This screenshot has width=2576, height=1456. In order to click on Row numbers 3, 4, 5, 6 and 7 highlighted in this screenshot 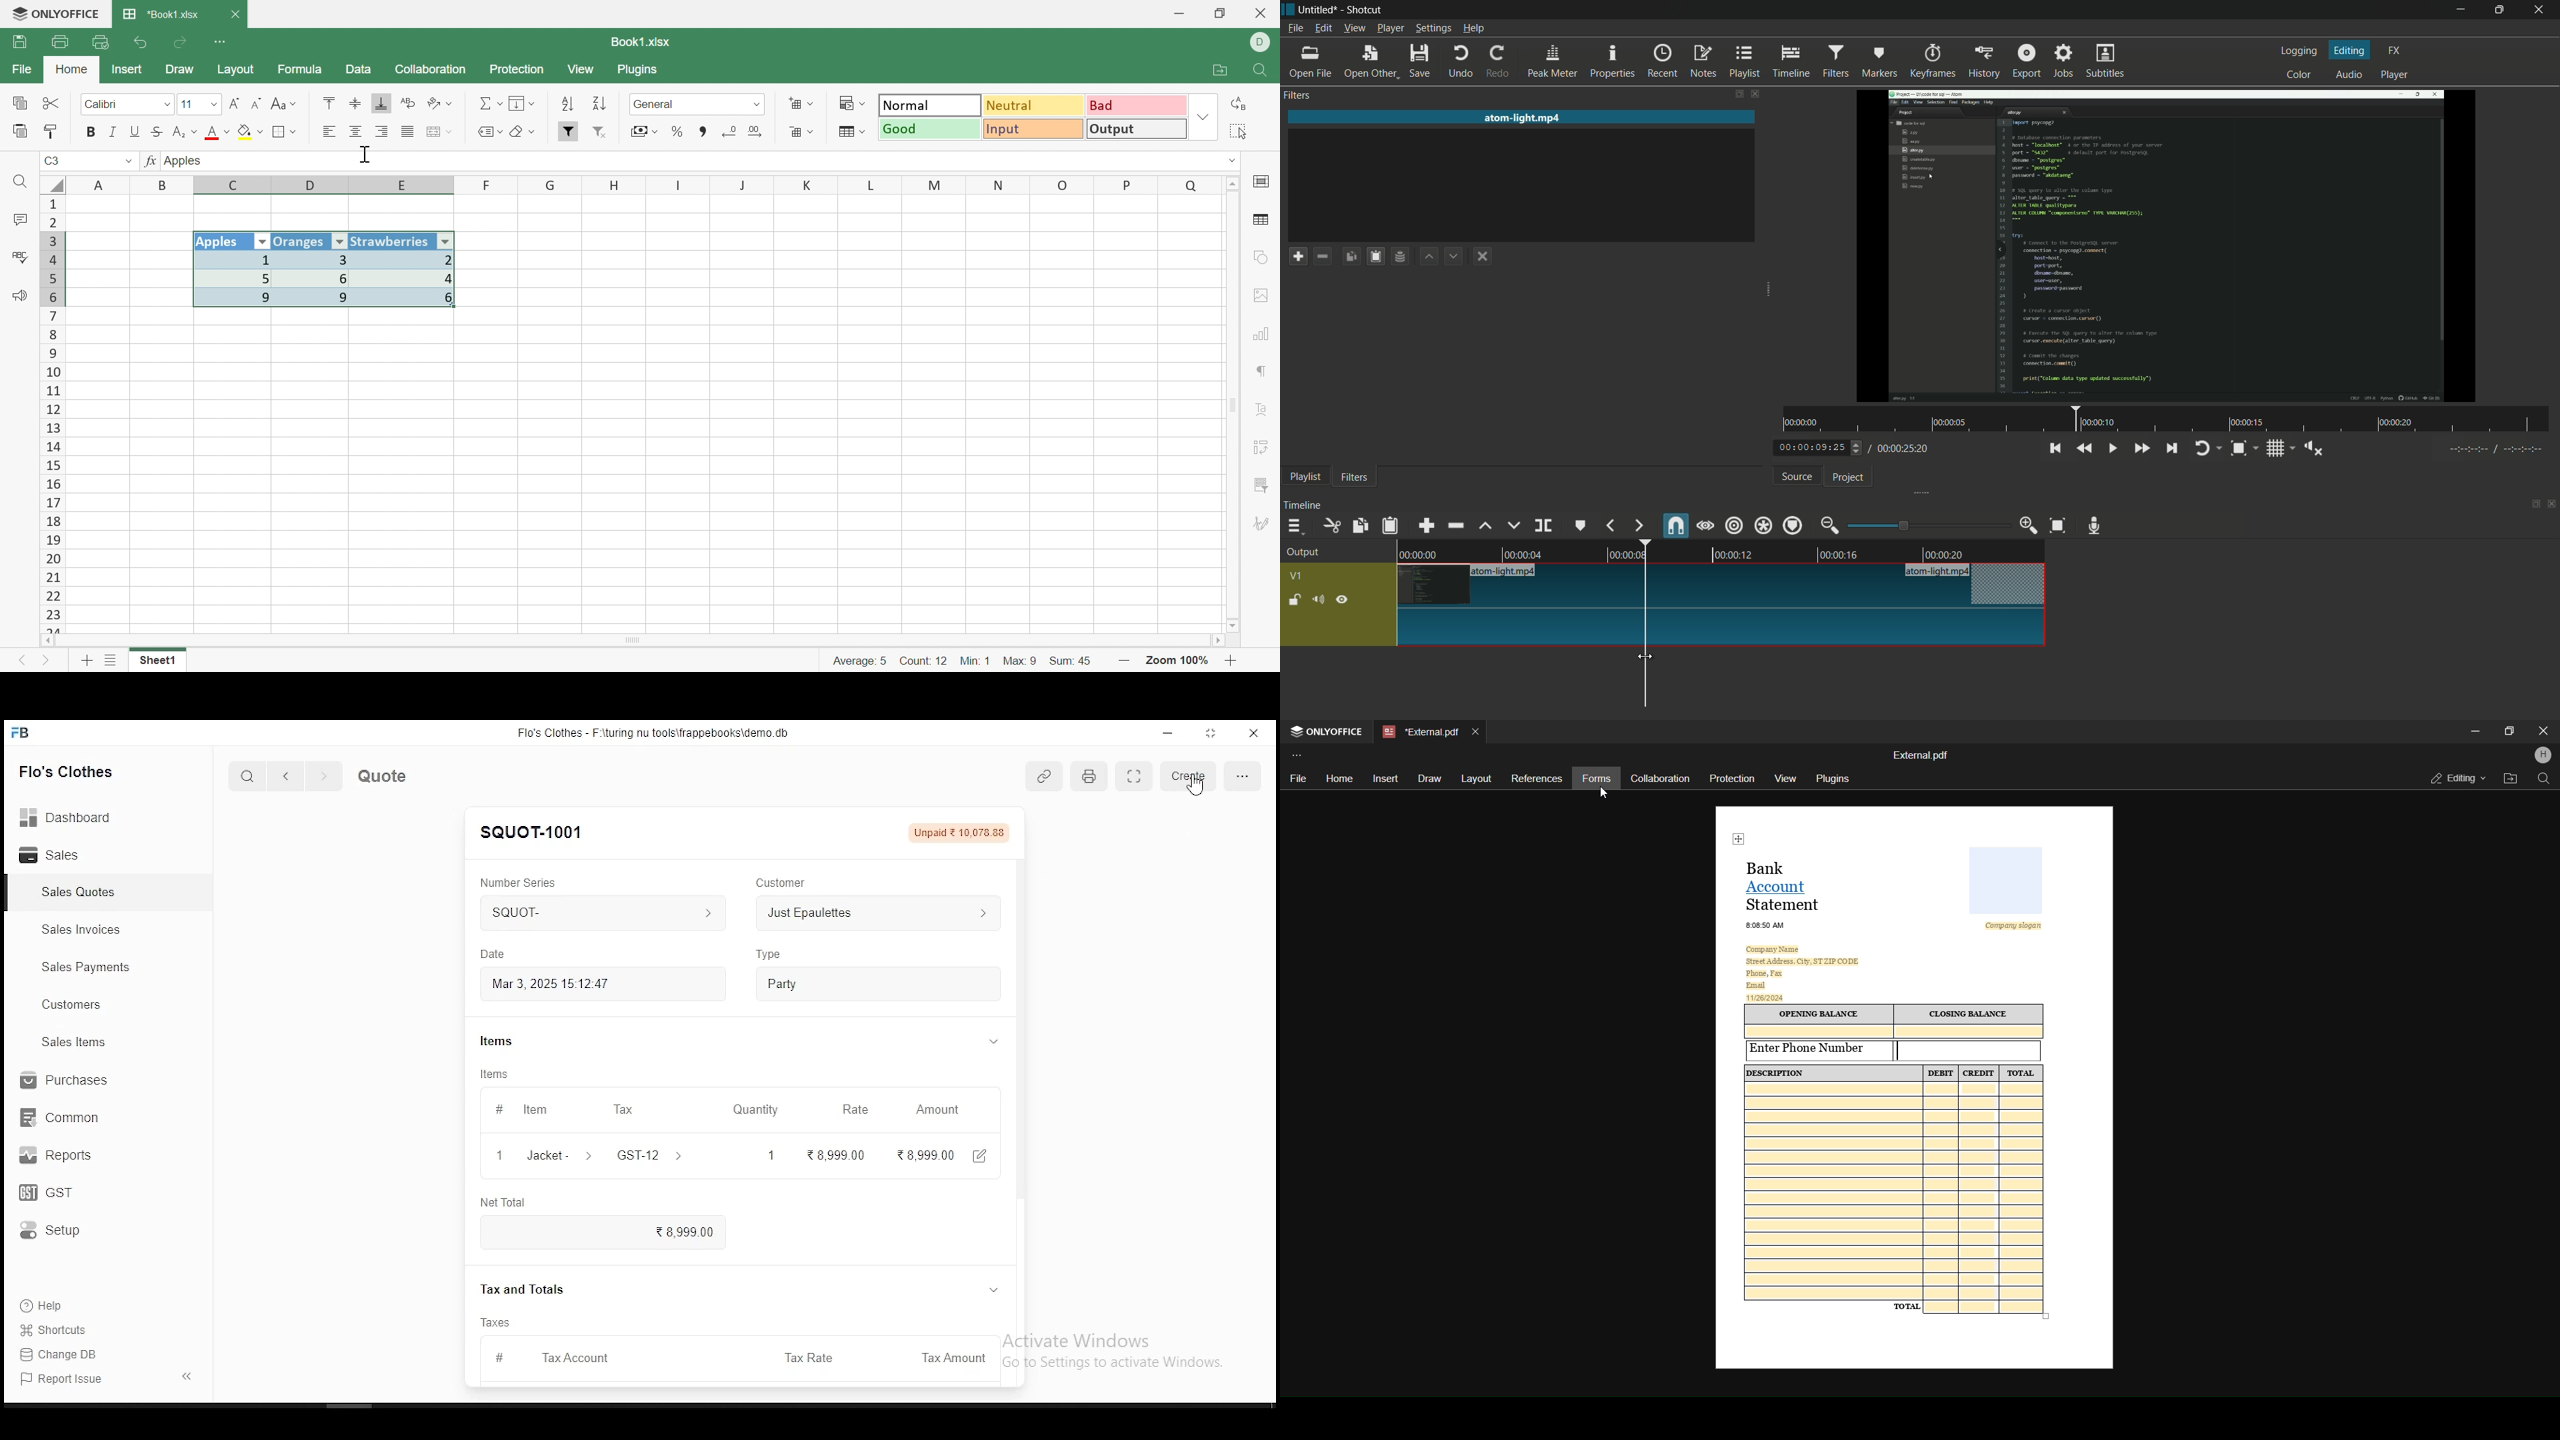, I will do `click(53, 268)`.